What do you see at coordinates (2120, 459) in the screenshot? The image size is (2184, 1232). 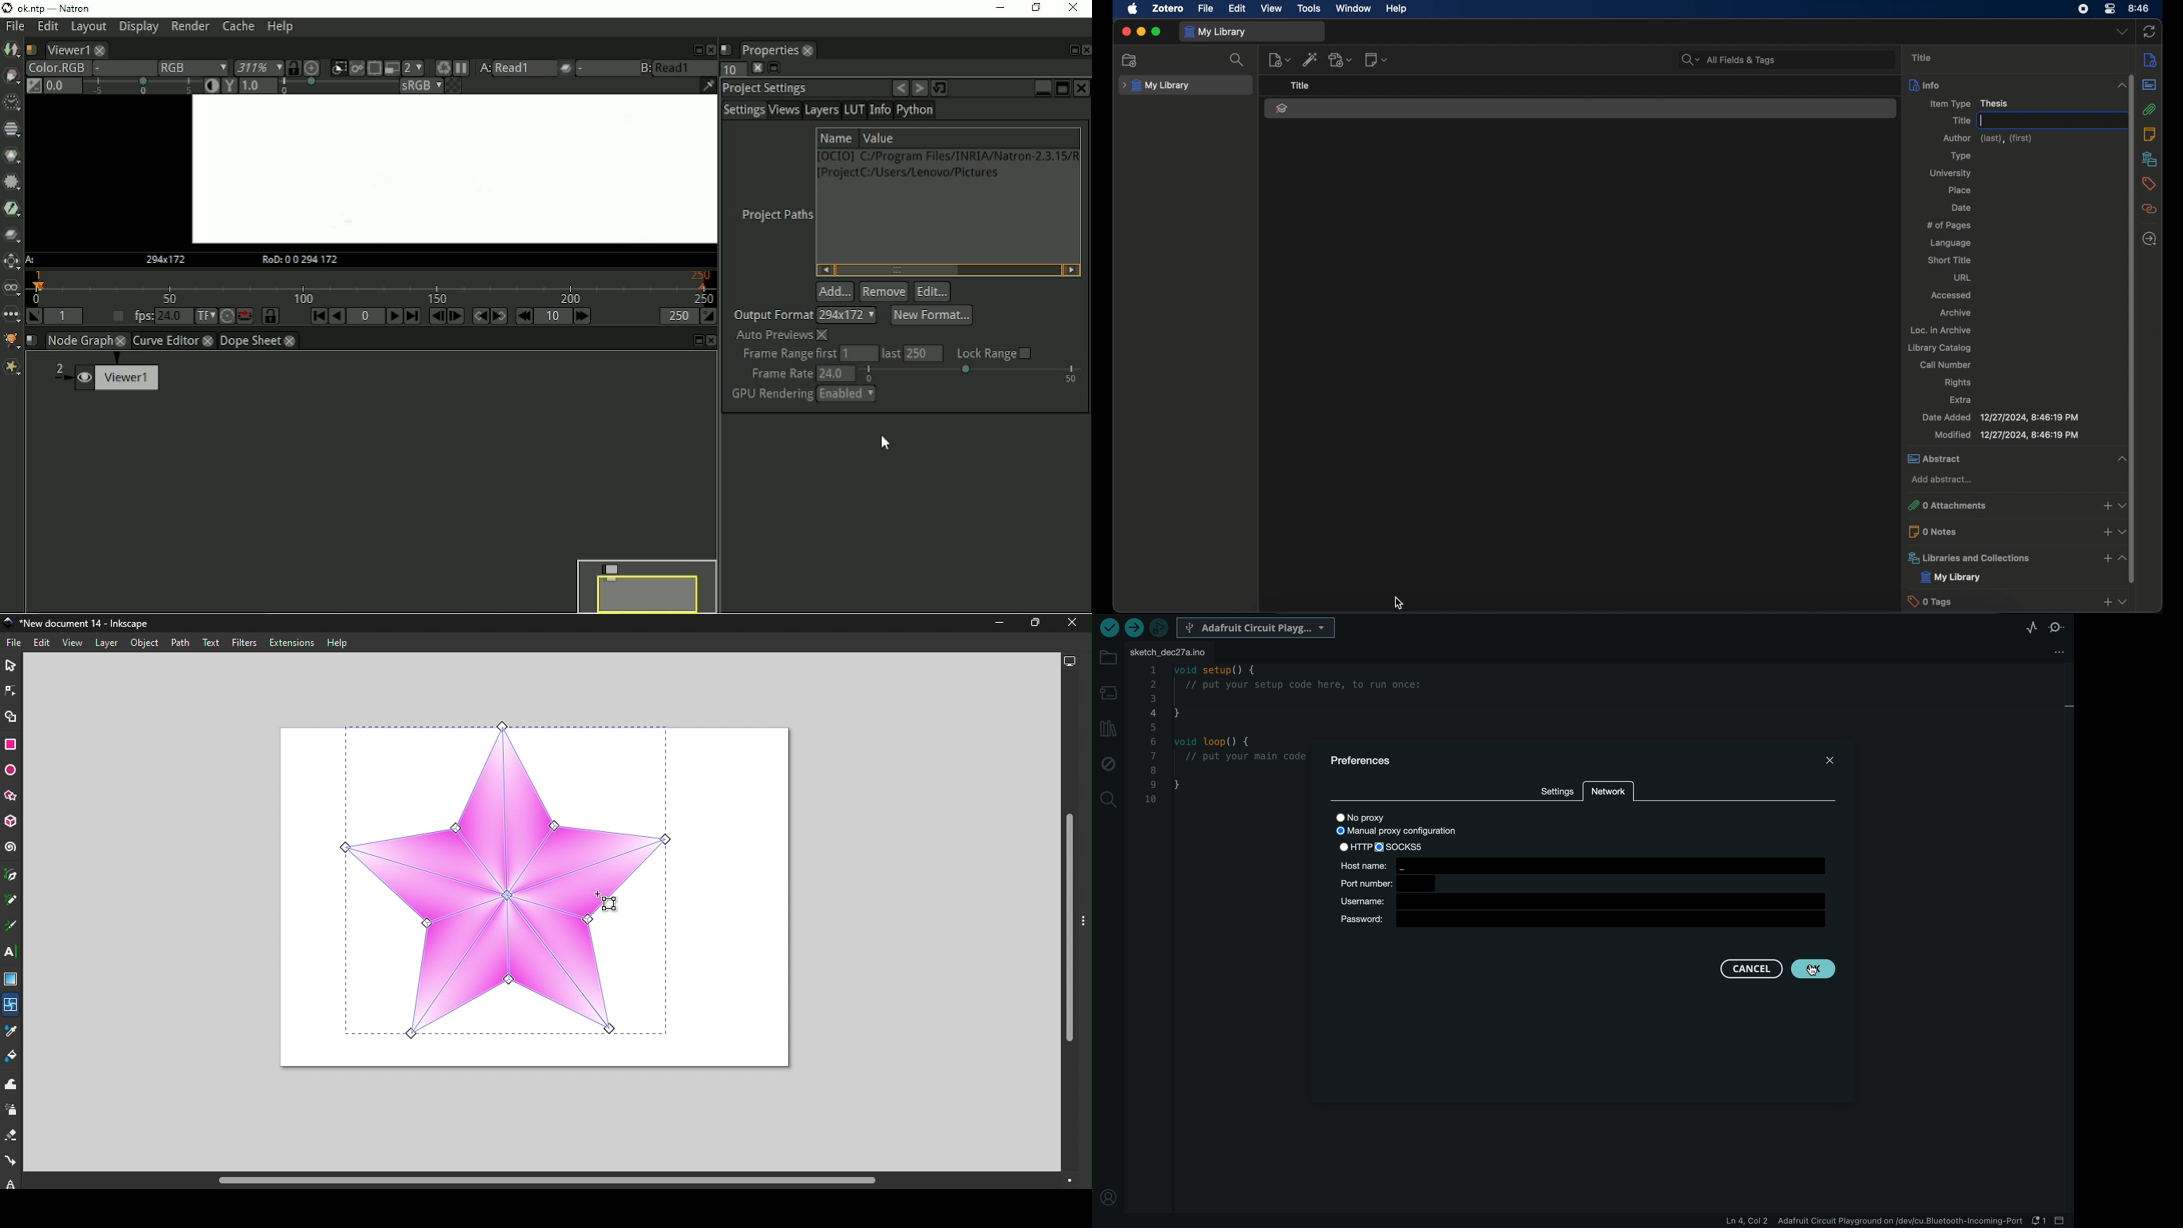 I see `collapse` at bounding box center [2120, 459].